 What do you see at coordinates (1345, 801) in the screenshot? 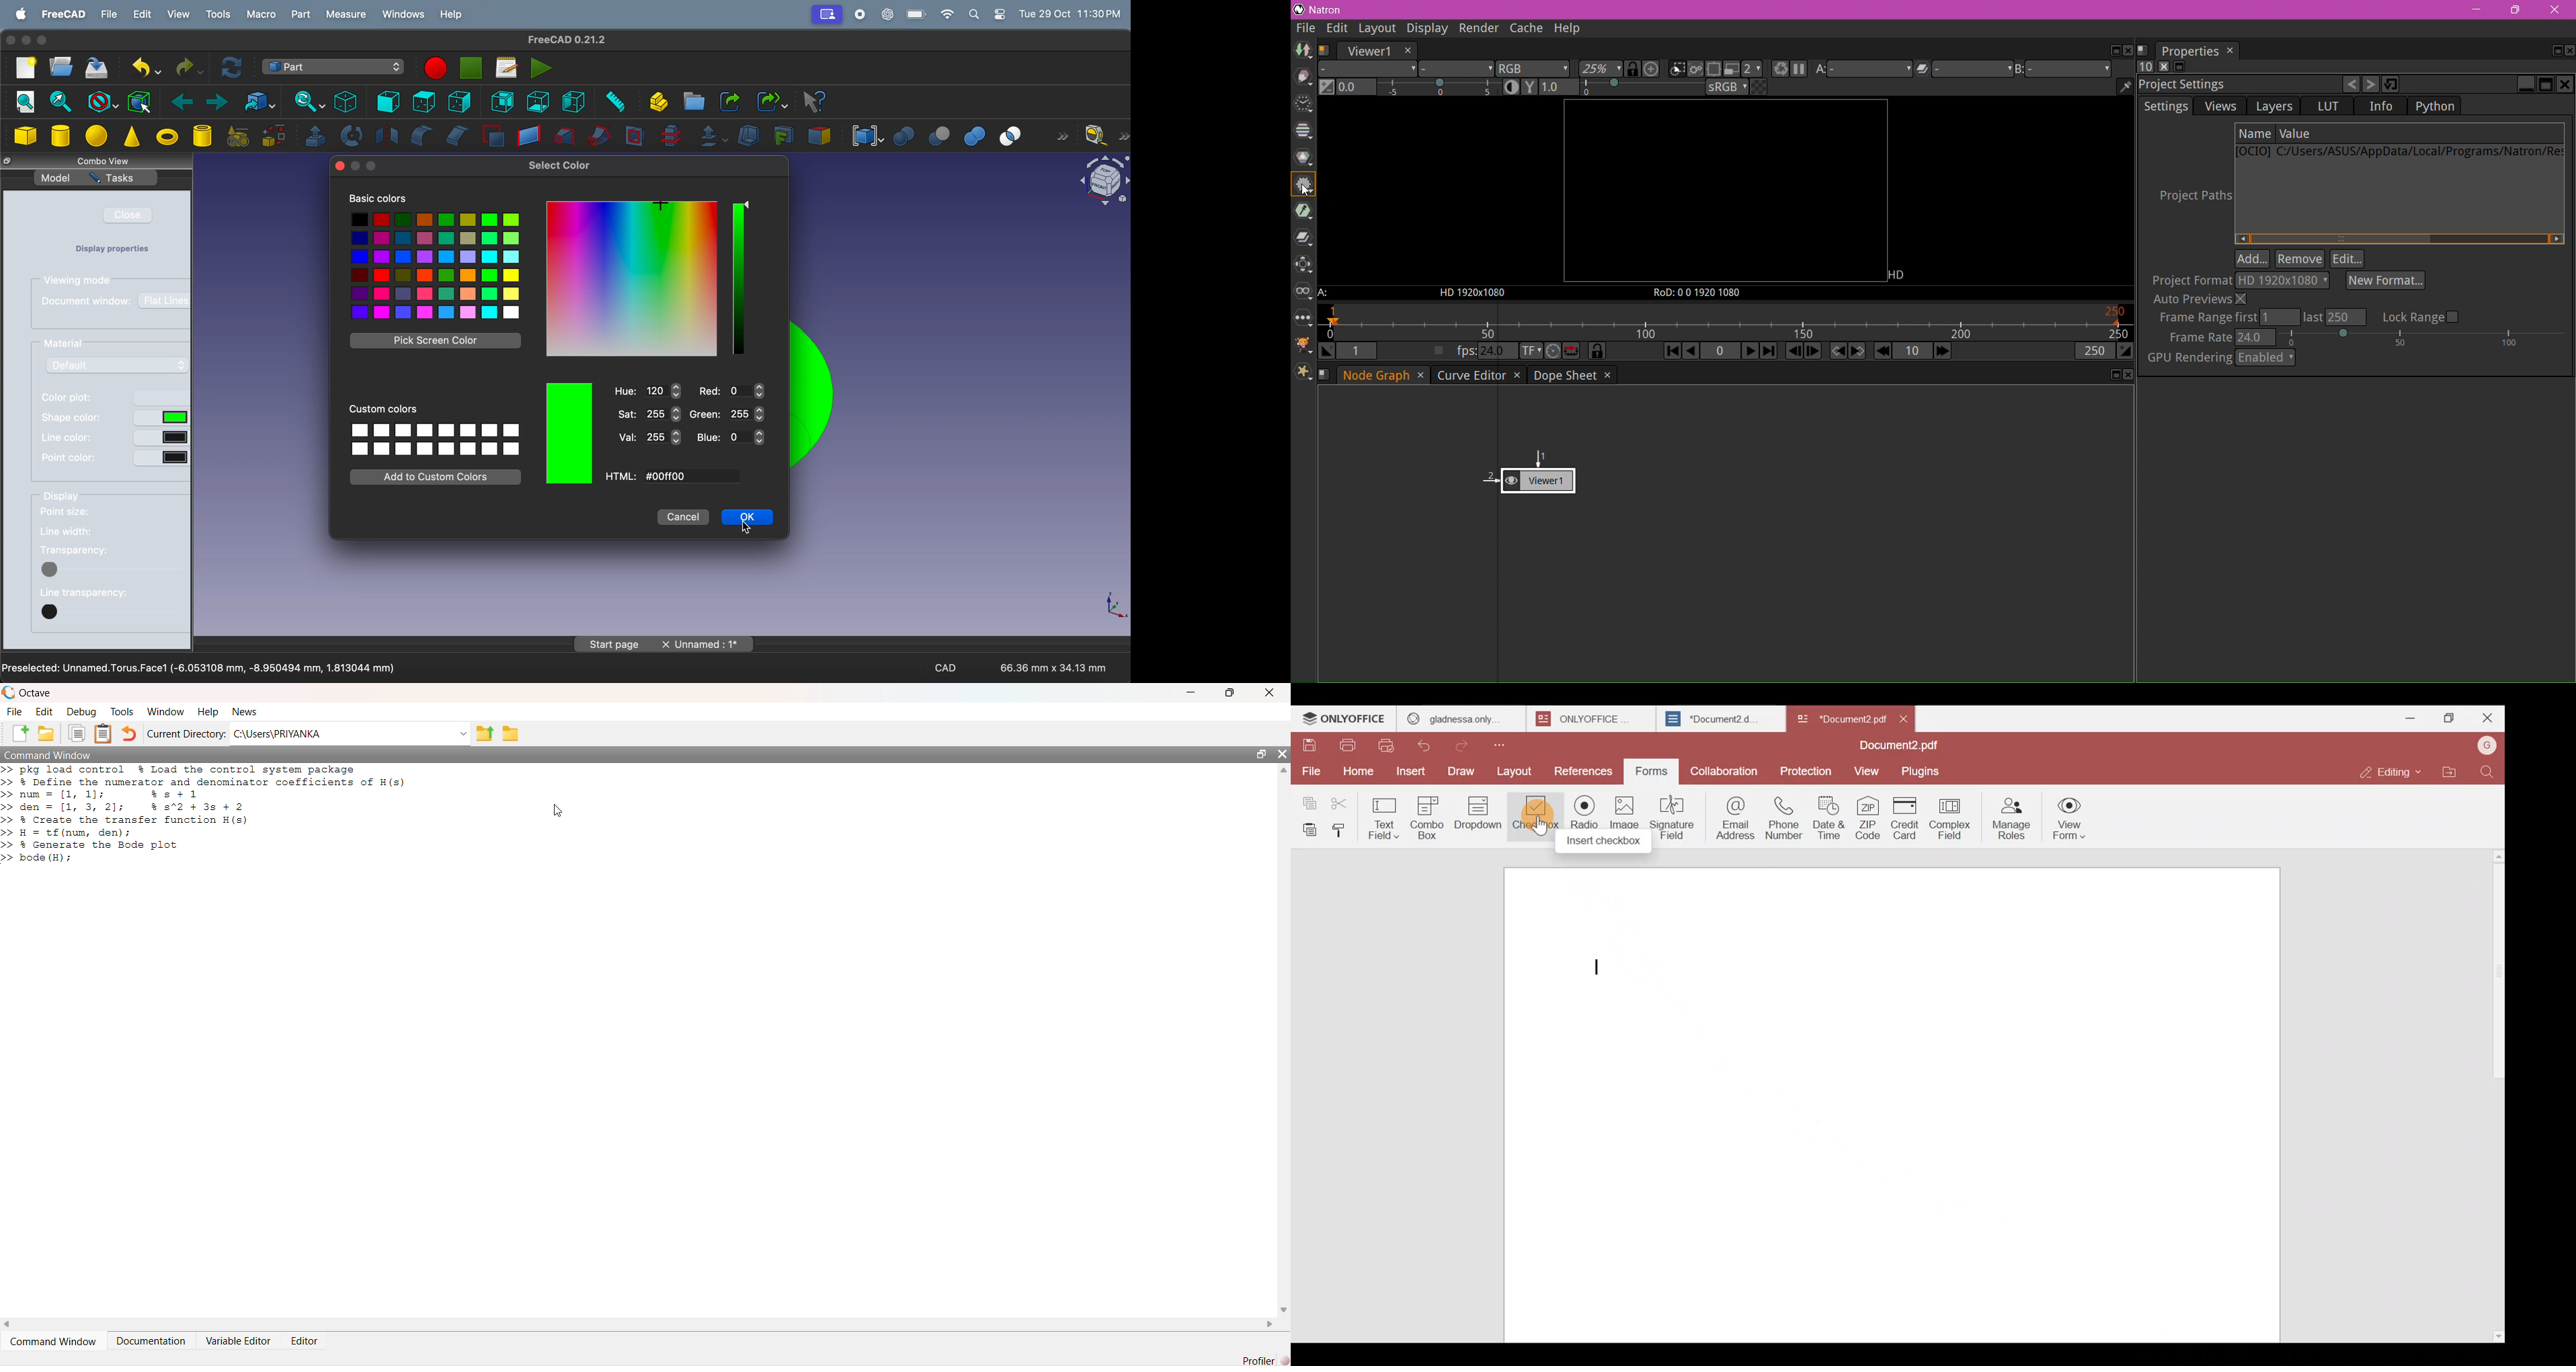
I see `Cut` at bounding box center [1345, 801].